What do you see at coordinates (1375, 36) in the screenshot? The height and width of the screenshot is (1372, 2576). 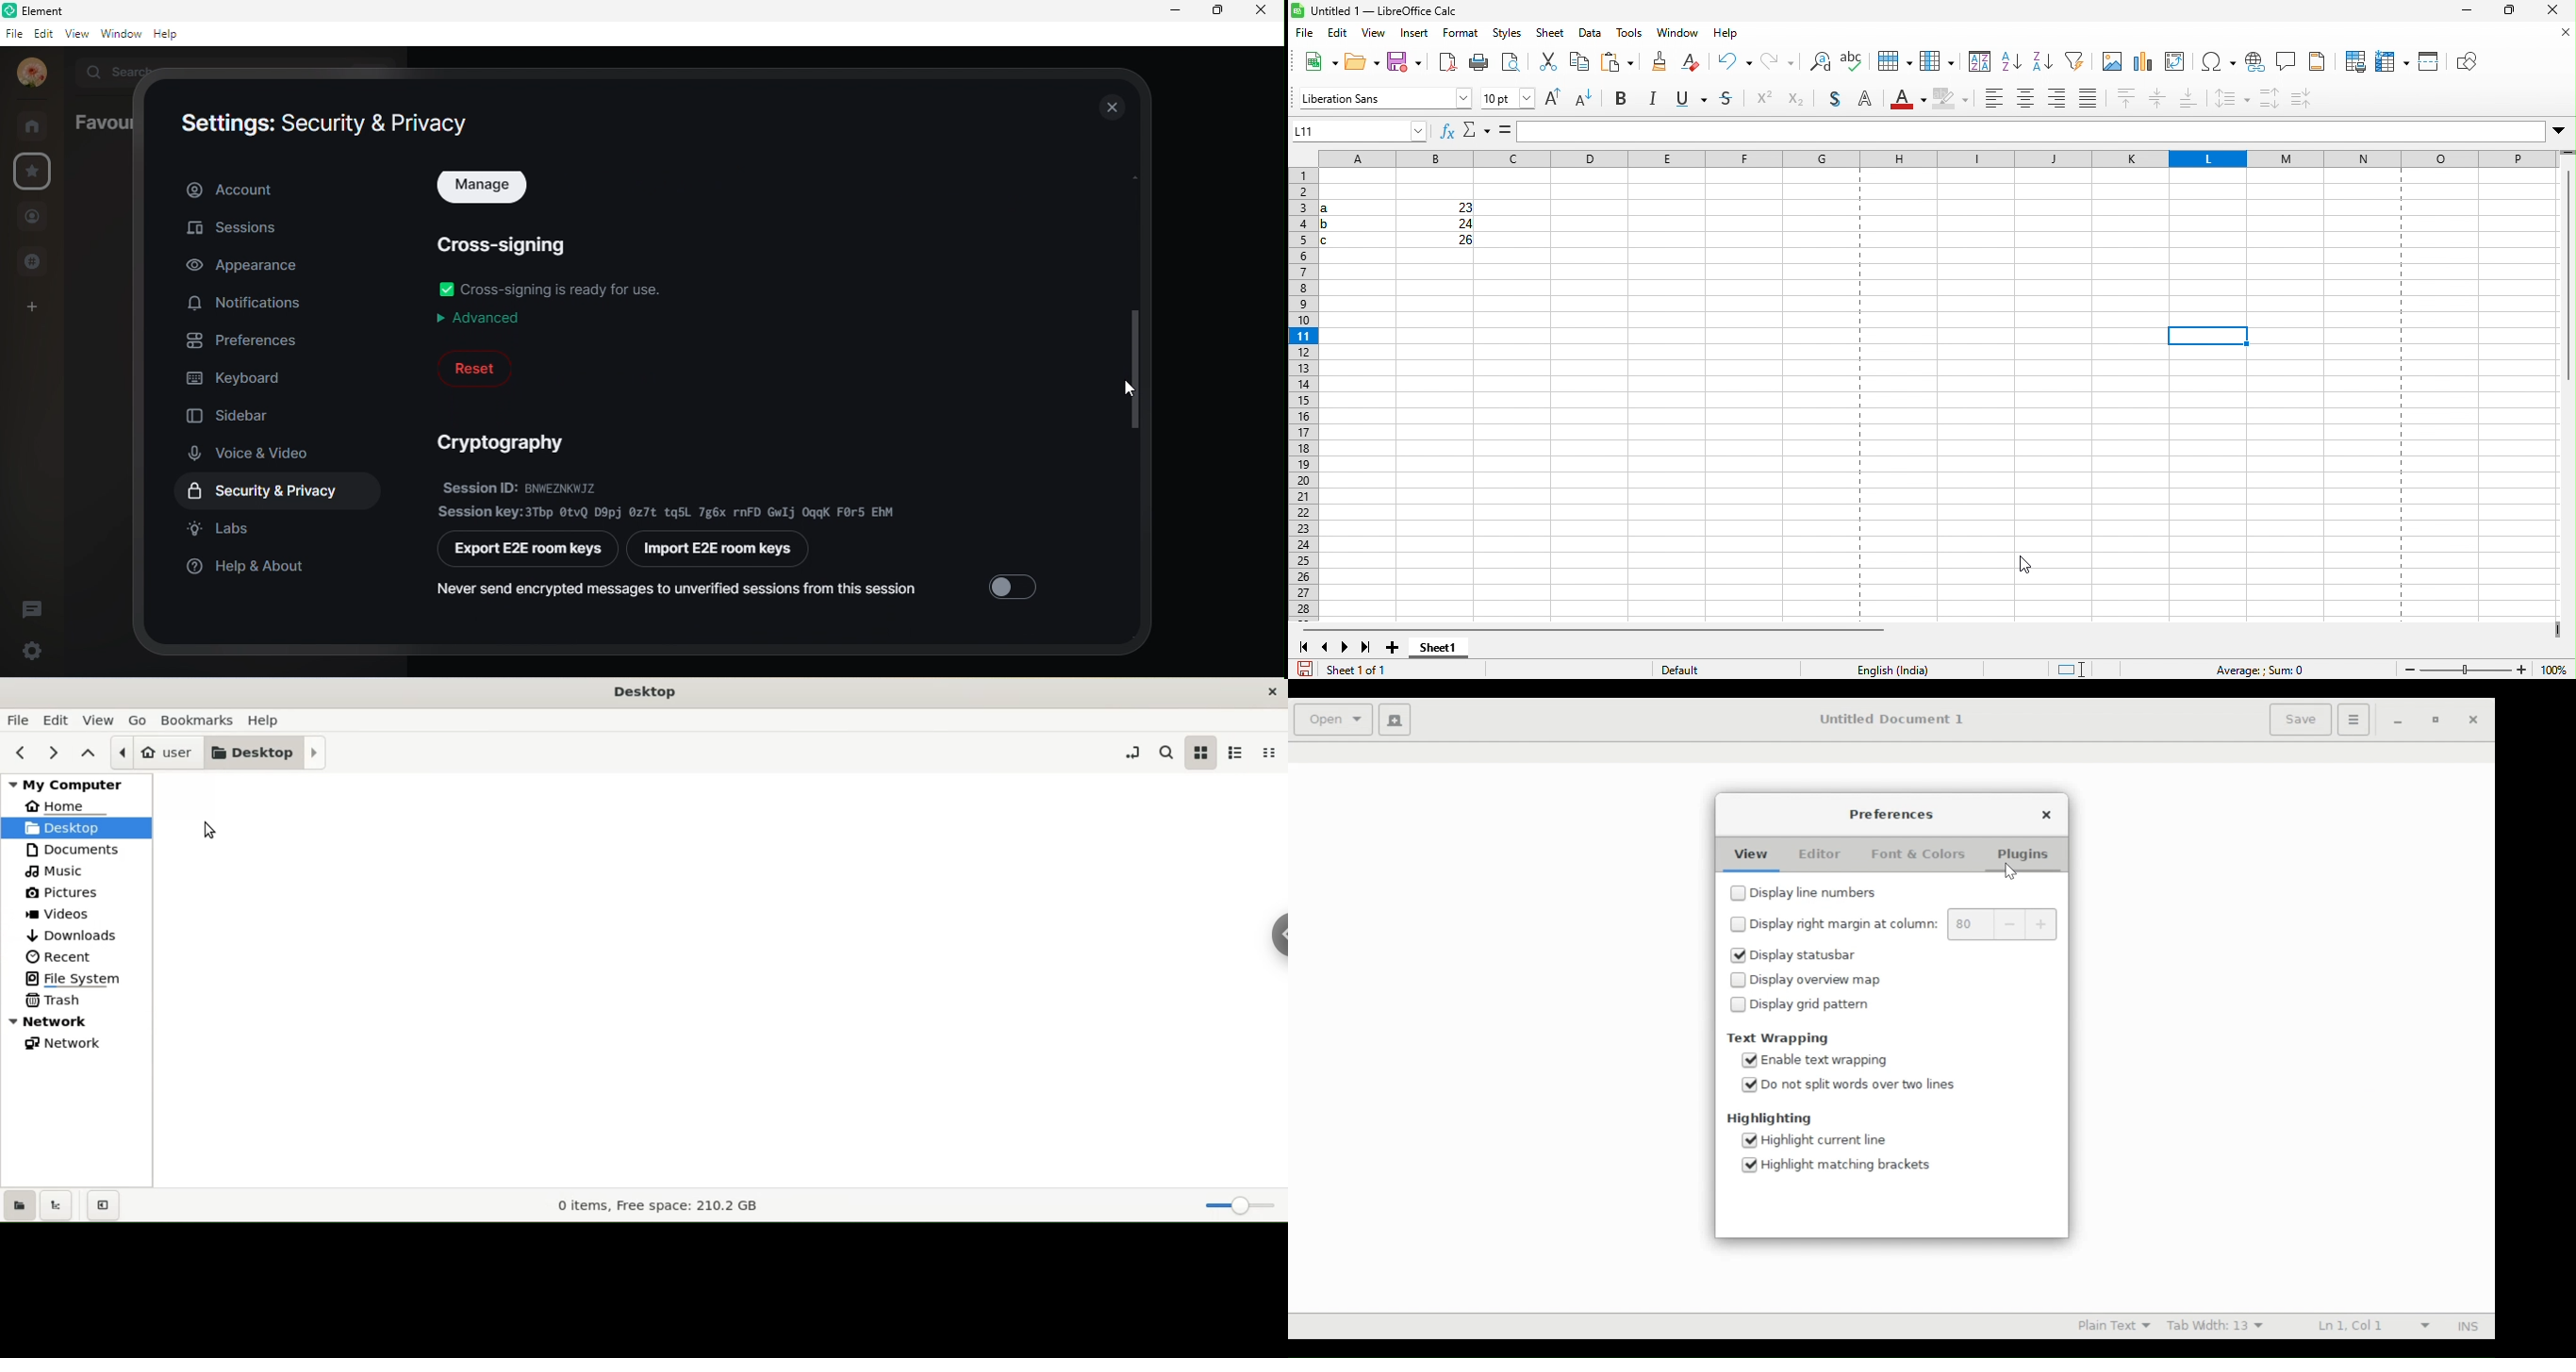 I see `view` at bounding box center [1375, 36].